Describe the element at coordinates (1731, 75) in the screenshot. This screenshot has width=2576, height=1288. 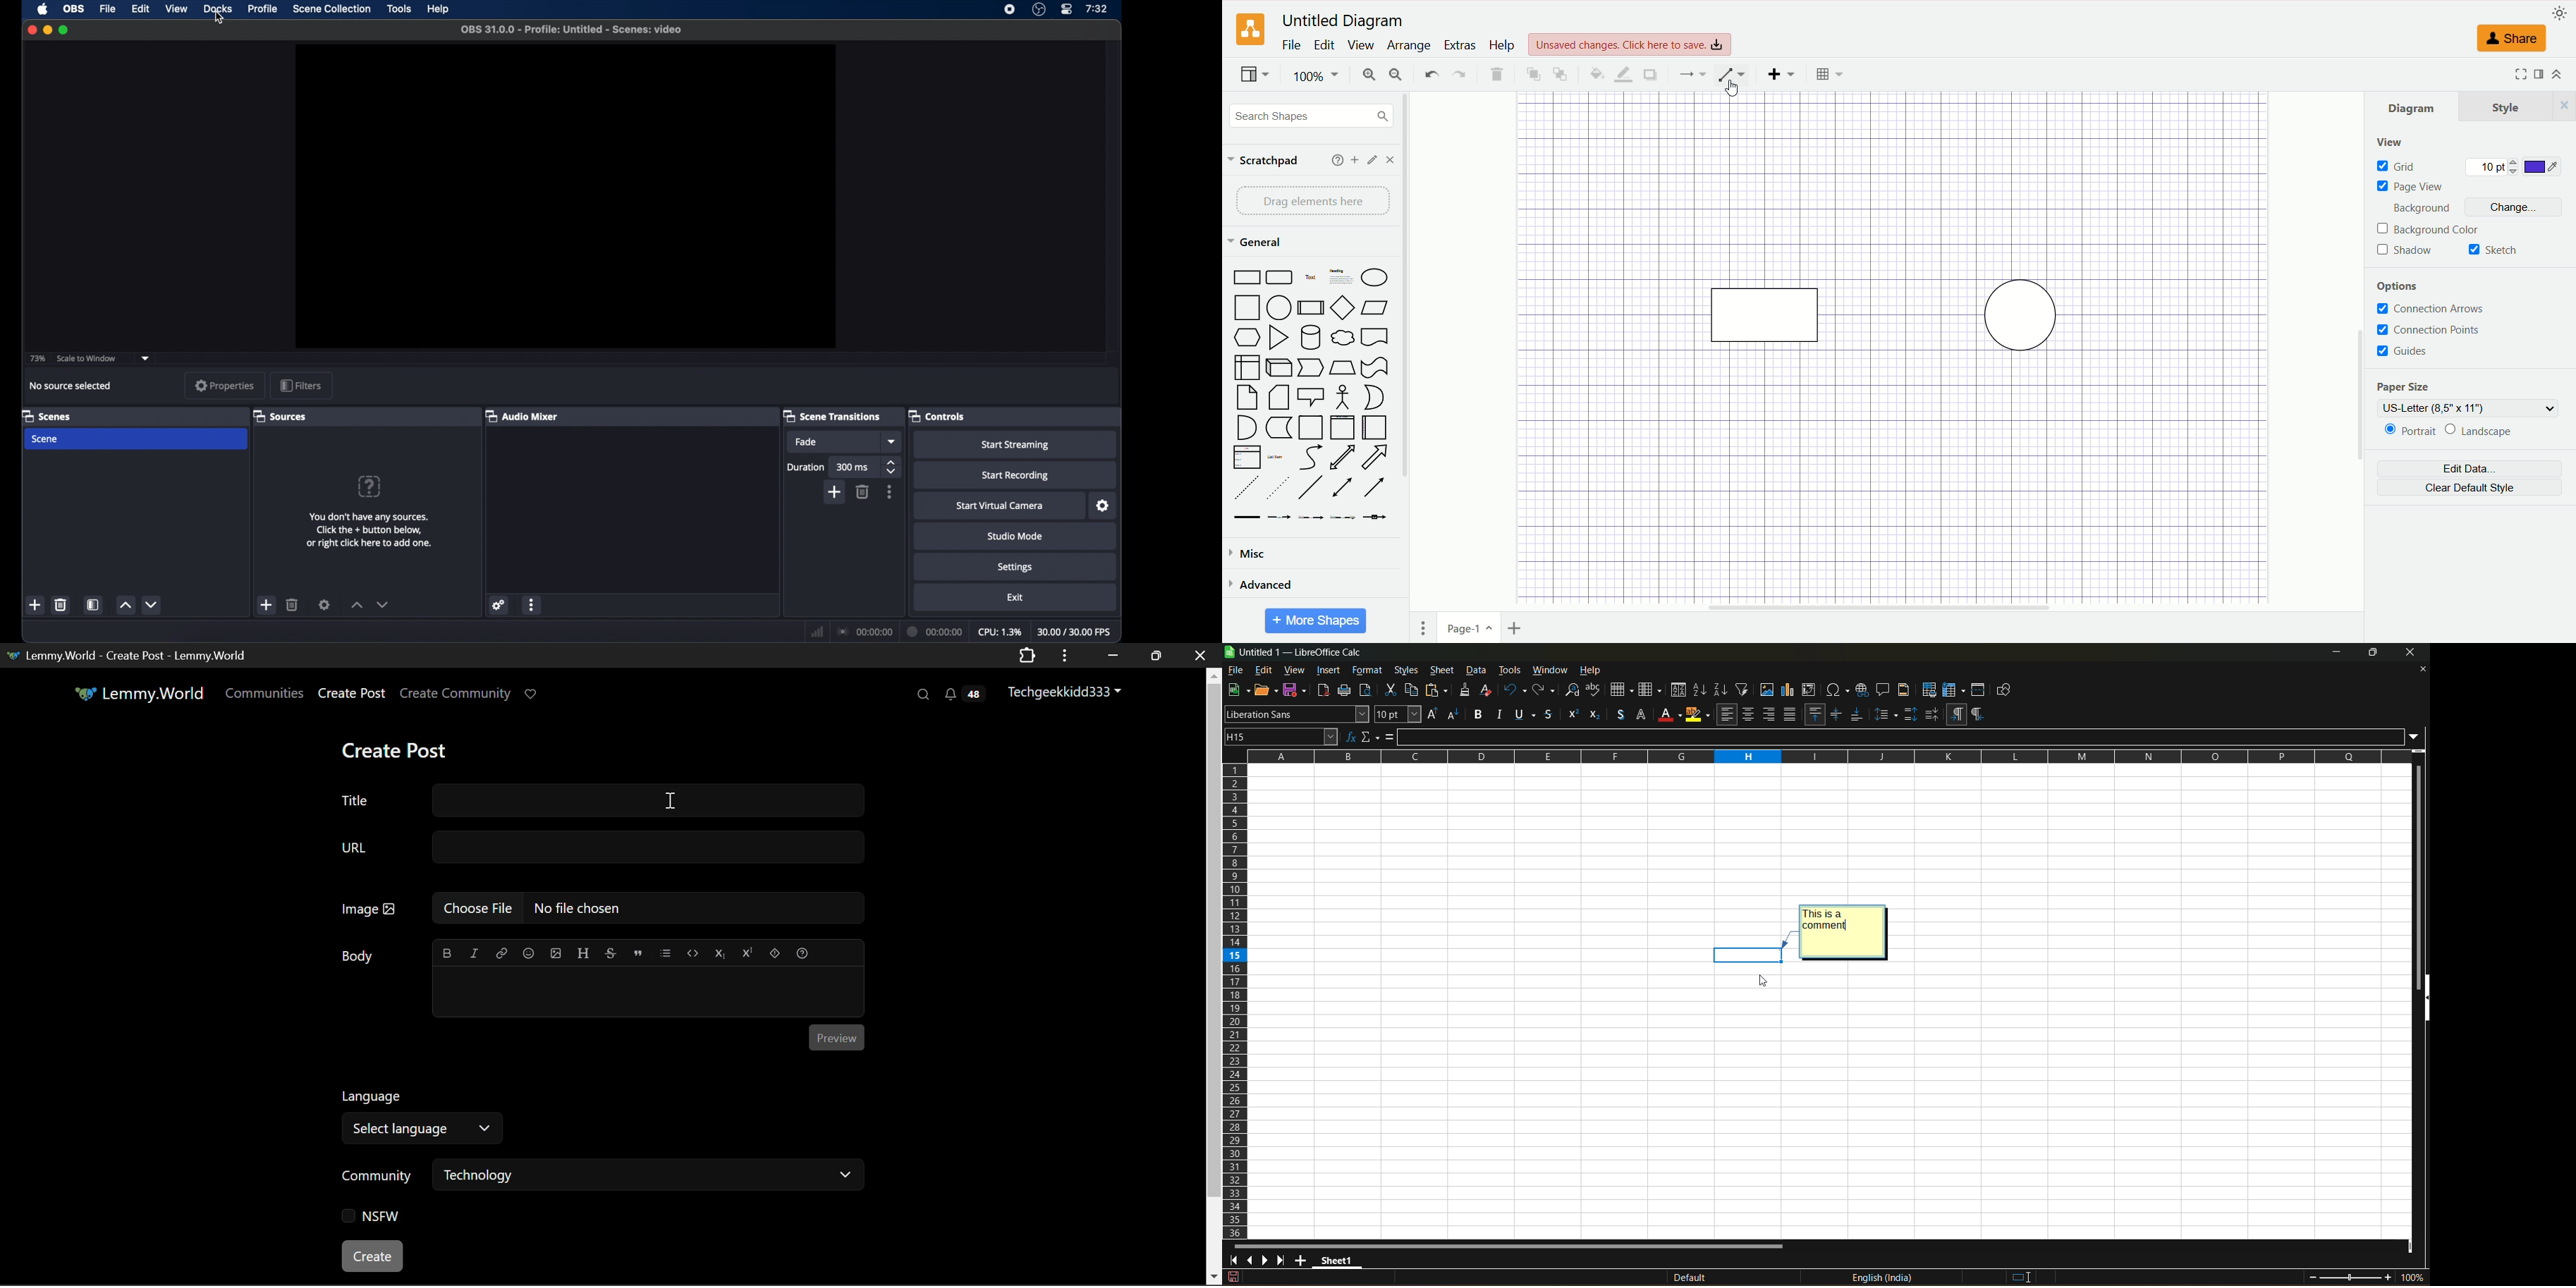
I see `waypoint` at that location.